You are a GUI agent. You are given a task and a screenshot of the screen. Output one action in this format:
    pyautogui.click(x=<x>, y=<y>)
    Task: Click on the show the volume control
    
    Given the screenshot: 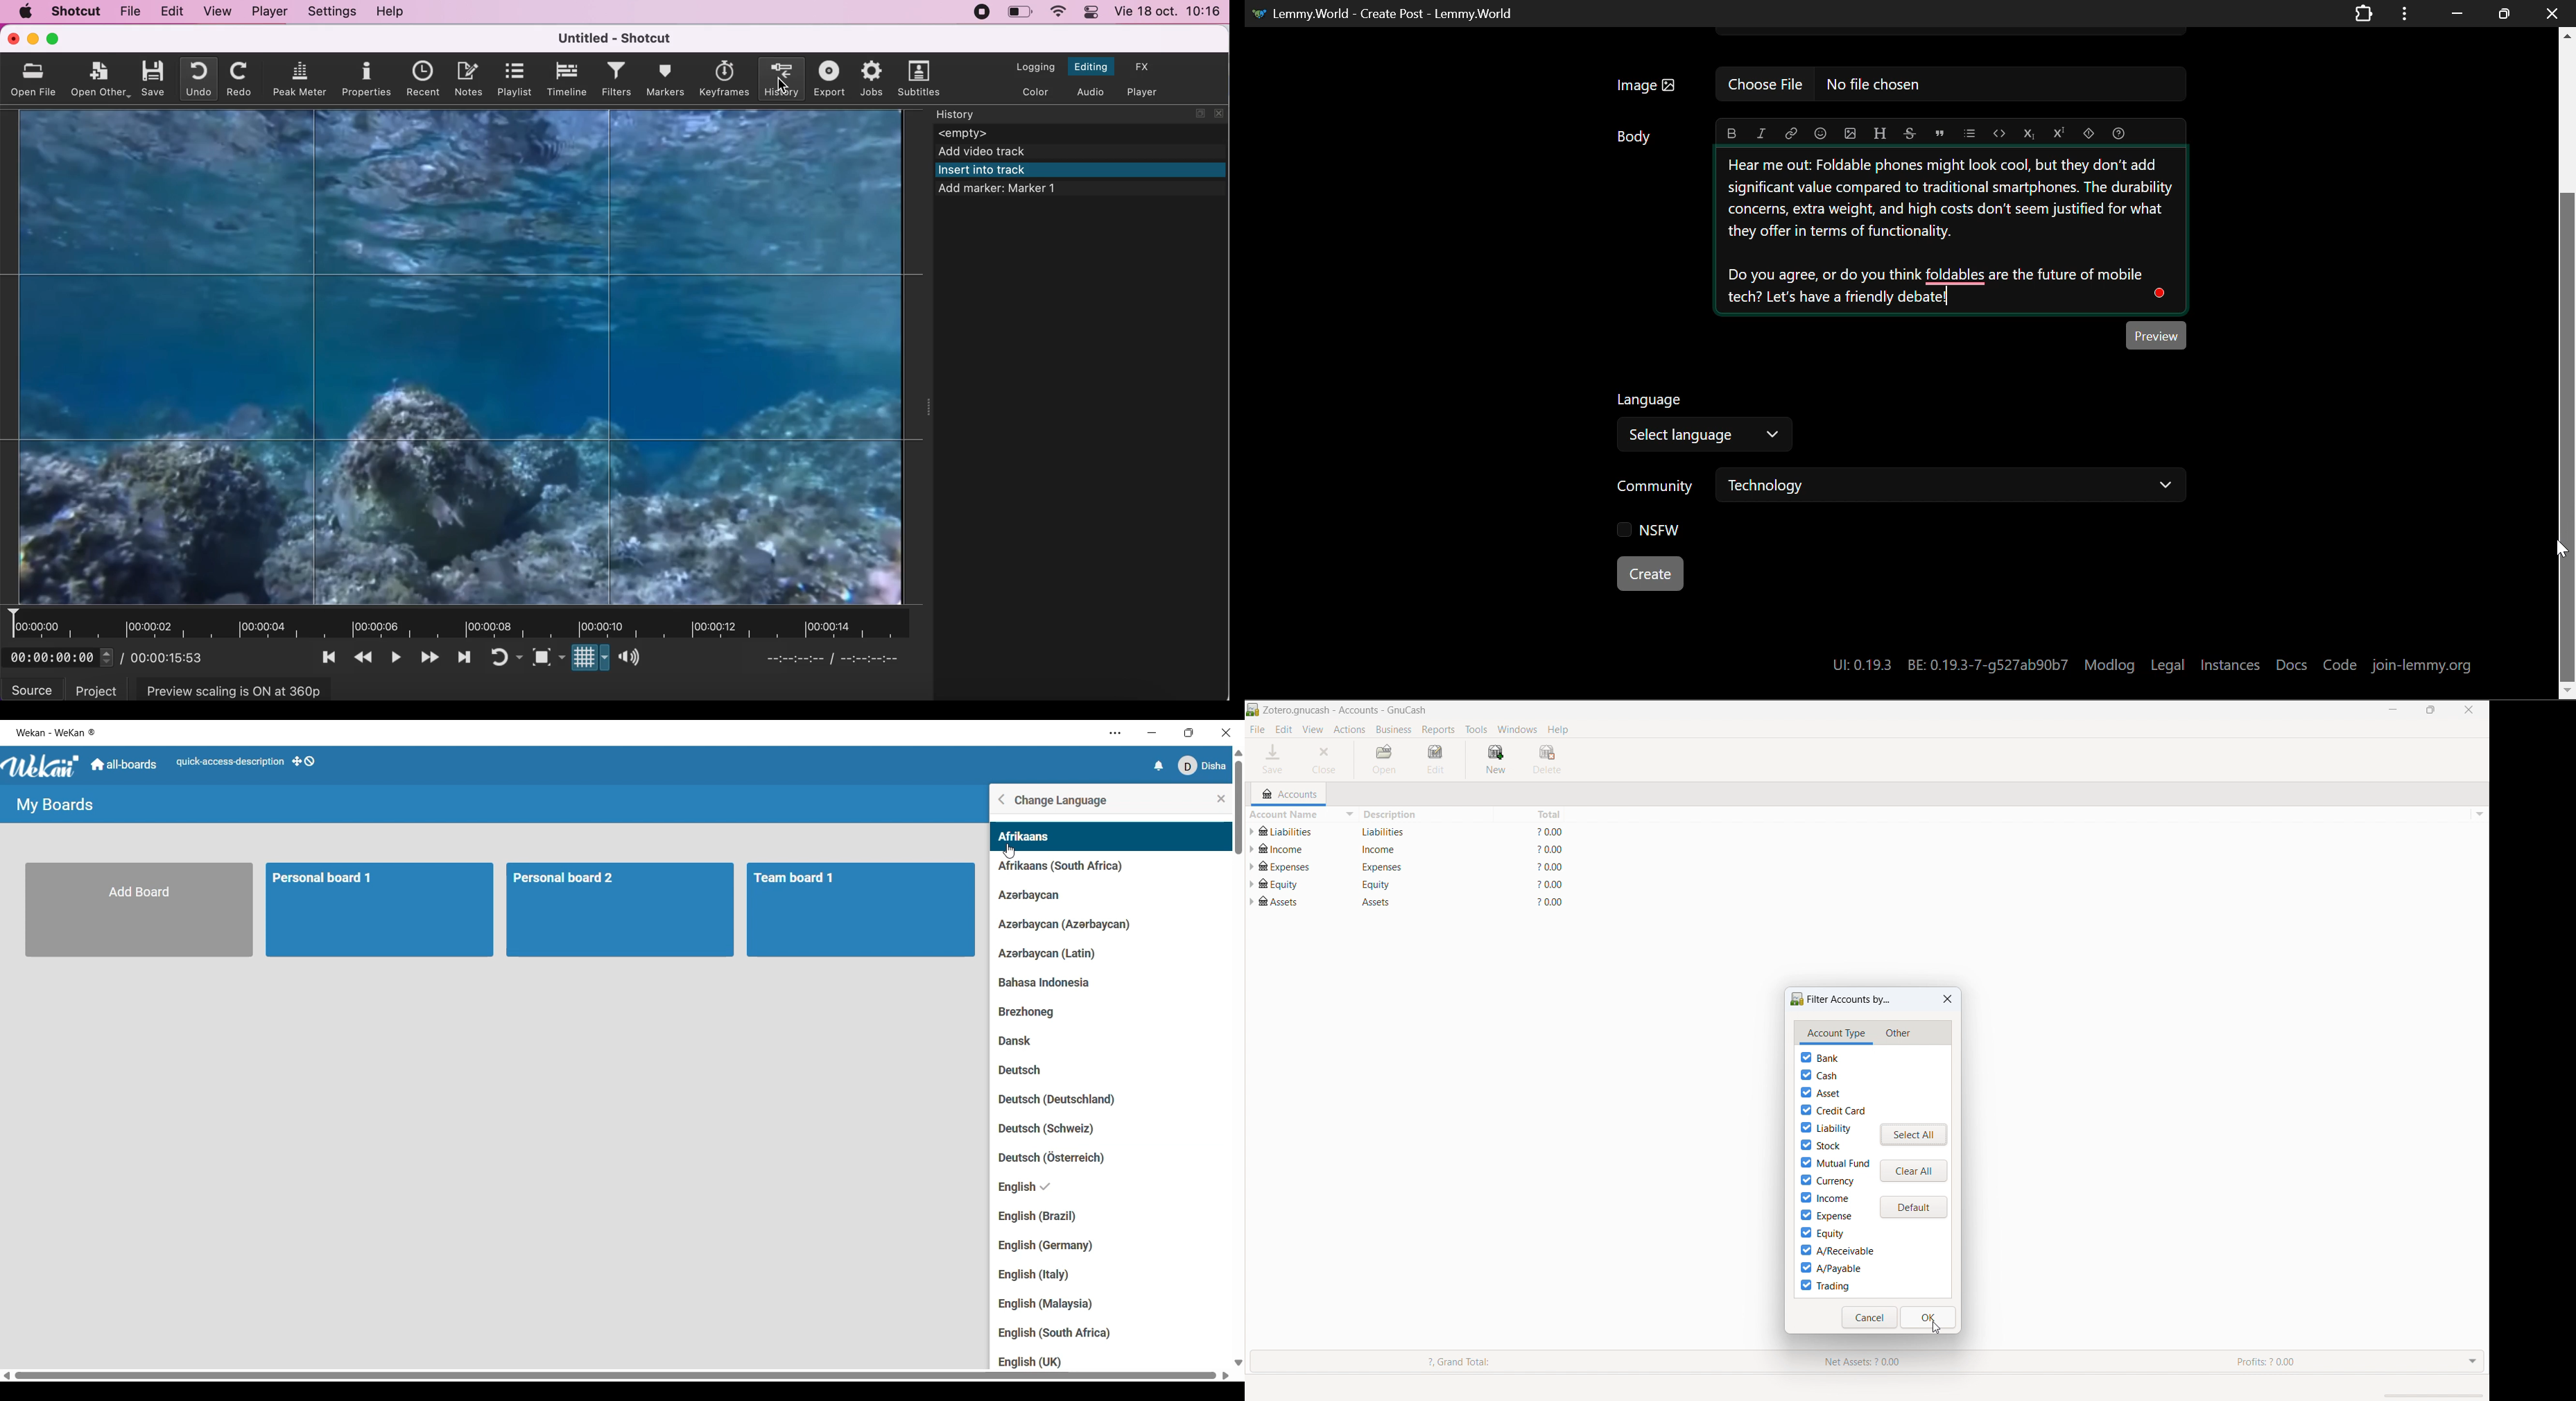 What is the action you would take?
    pyautogui.click(x=630, y=659)
    